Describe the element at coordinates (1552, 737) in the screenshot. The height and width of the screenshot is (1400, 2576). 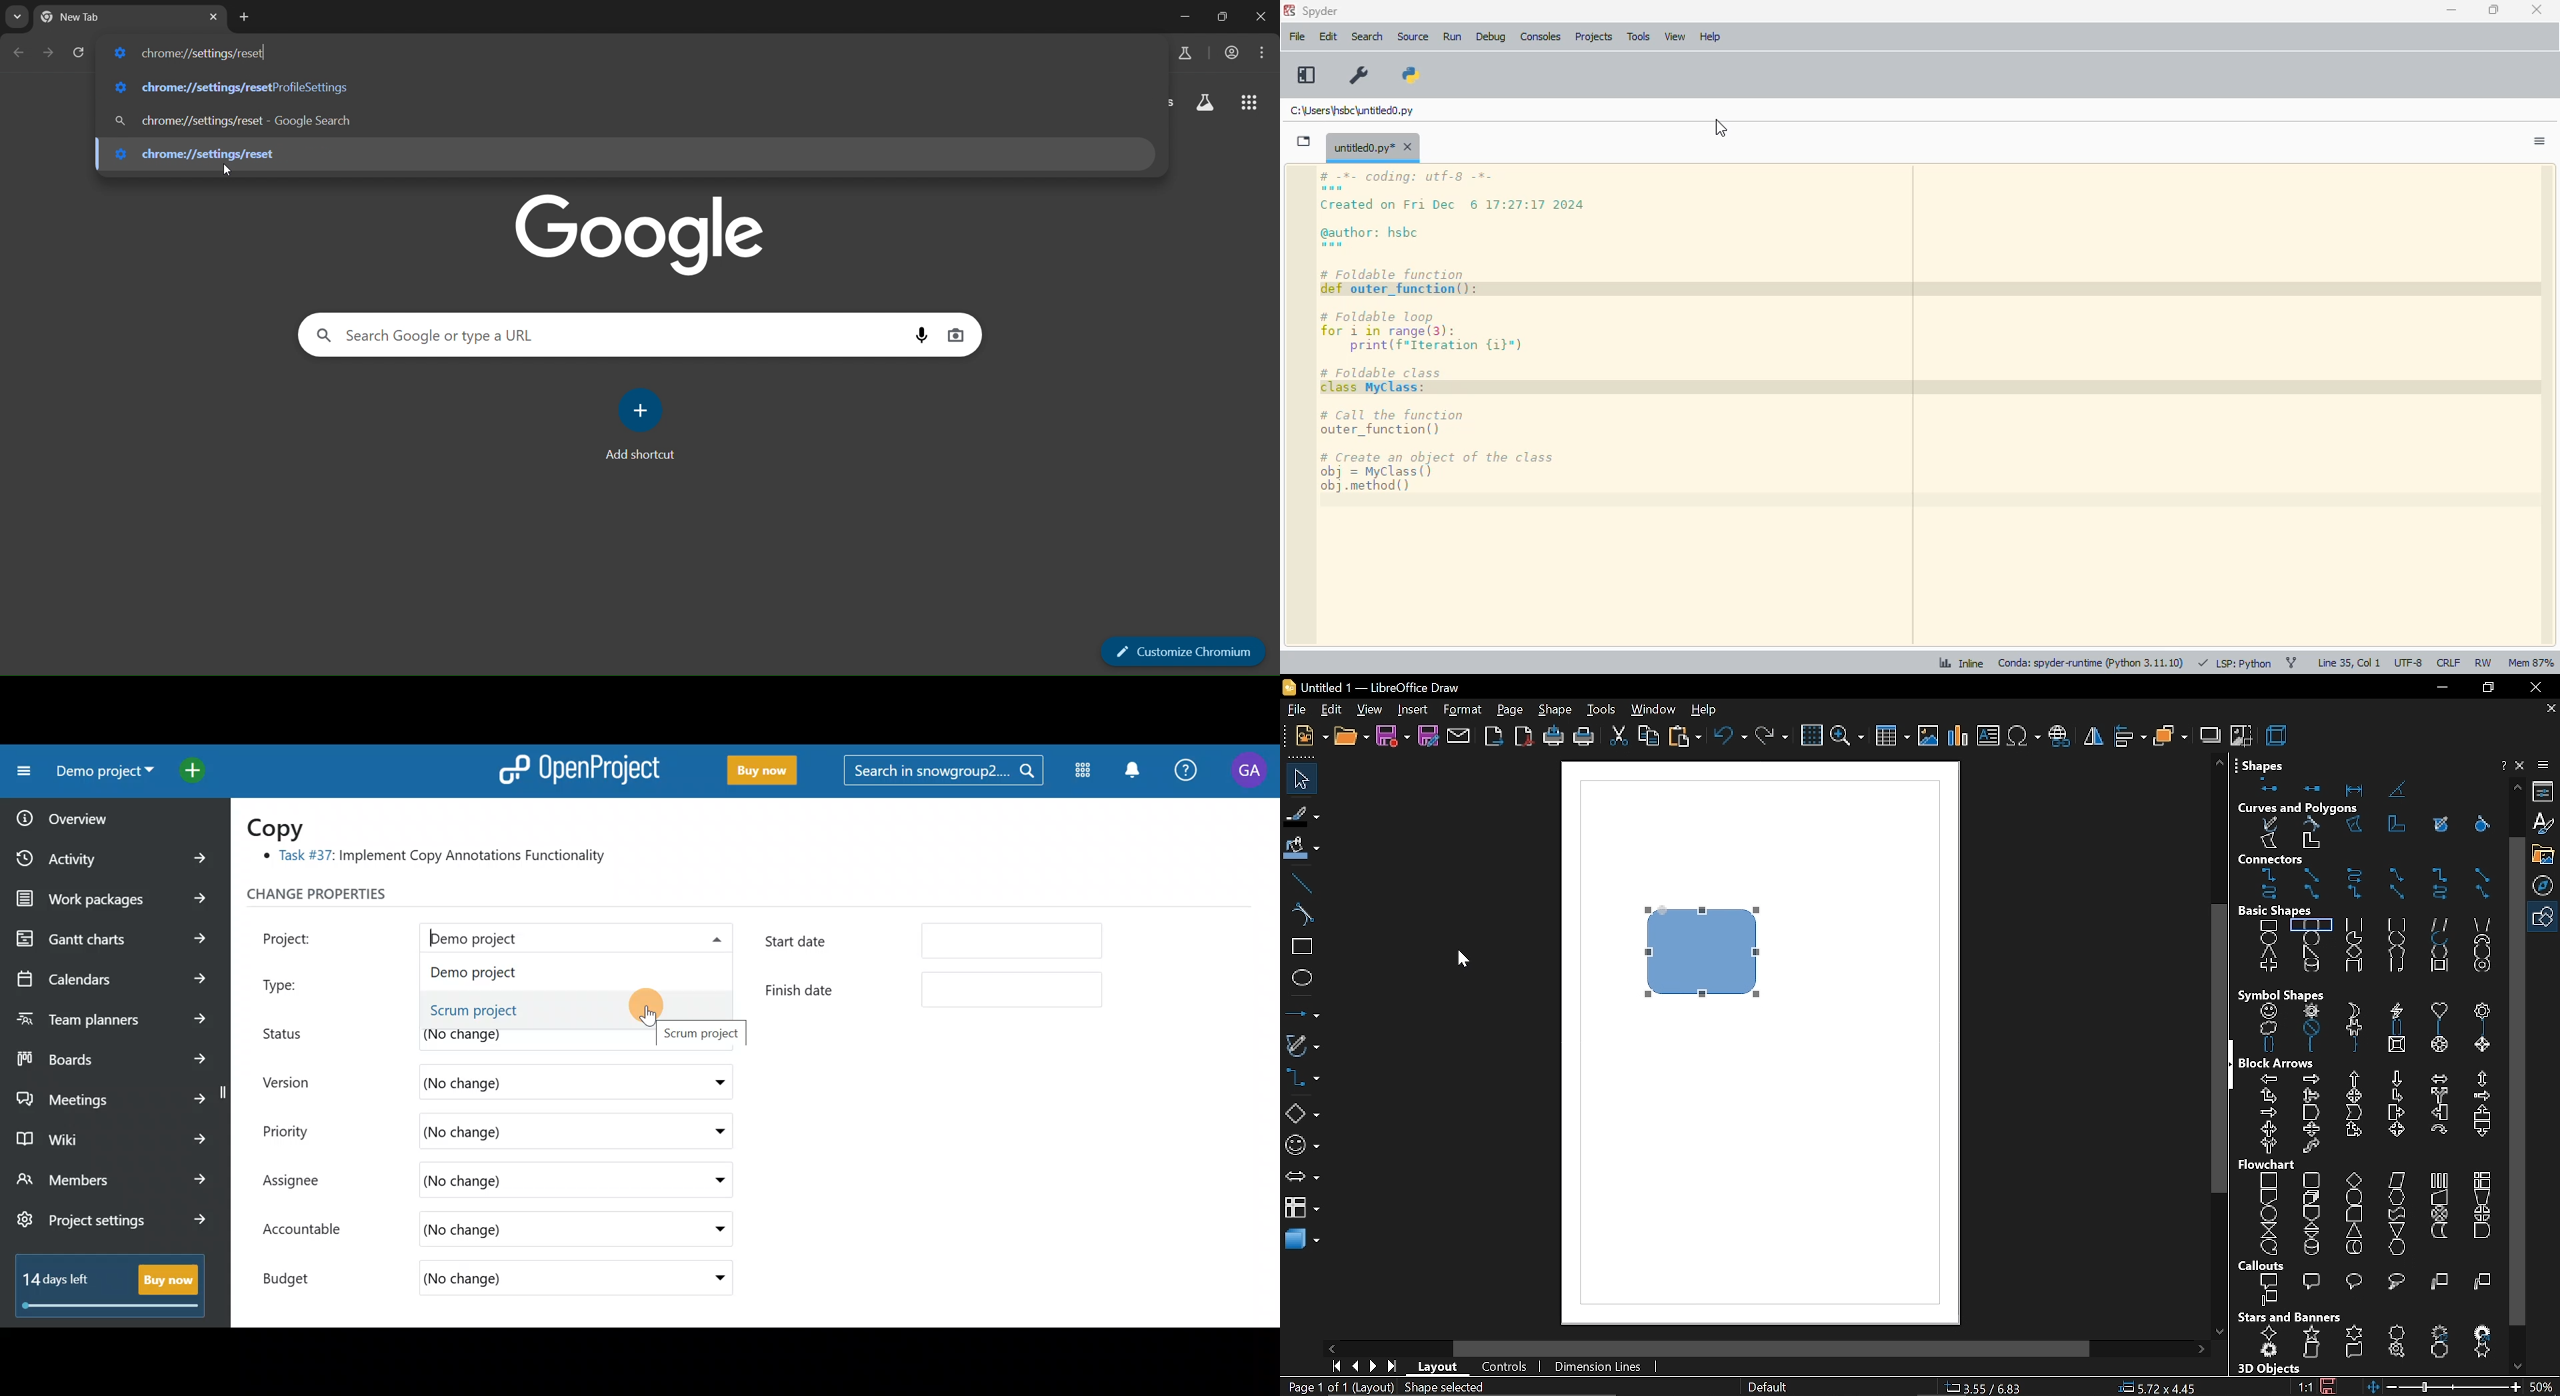
I see `print directly` at that location.